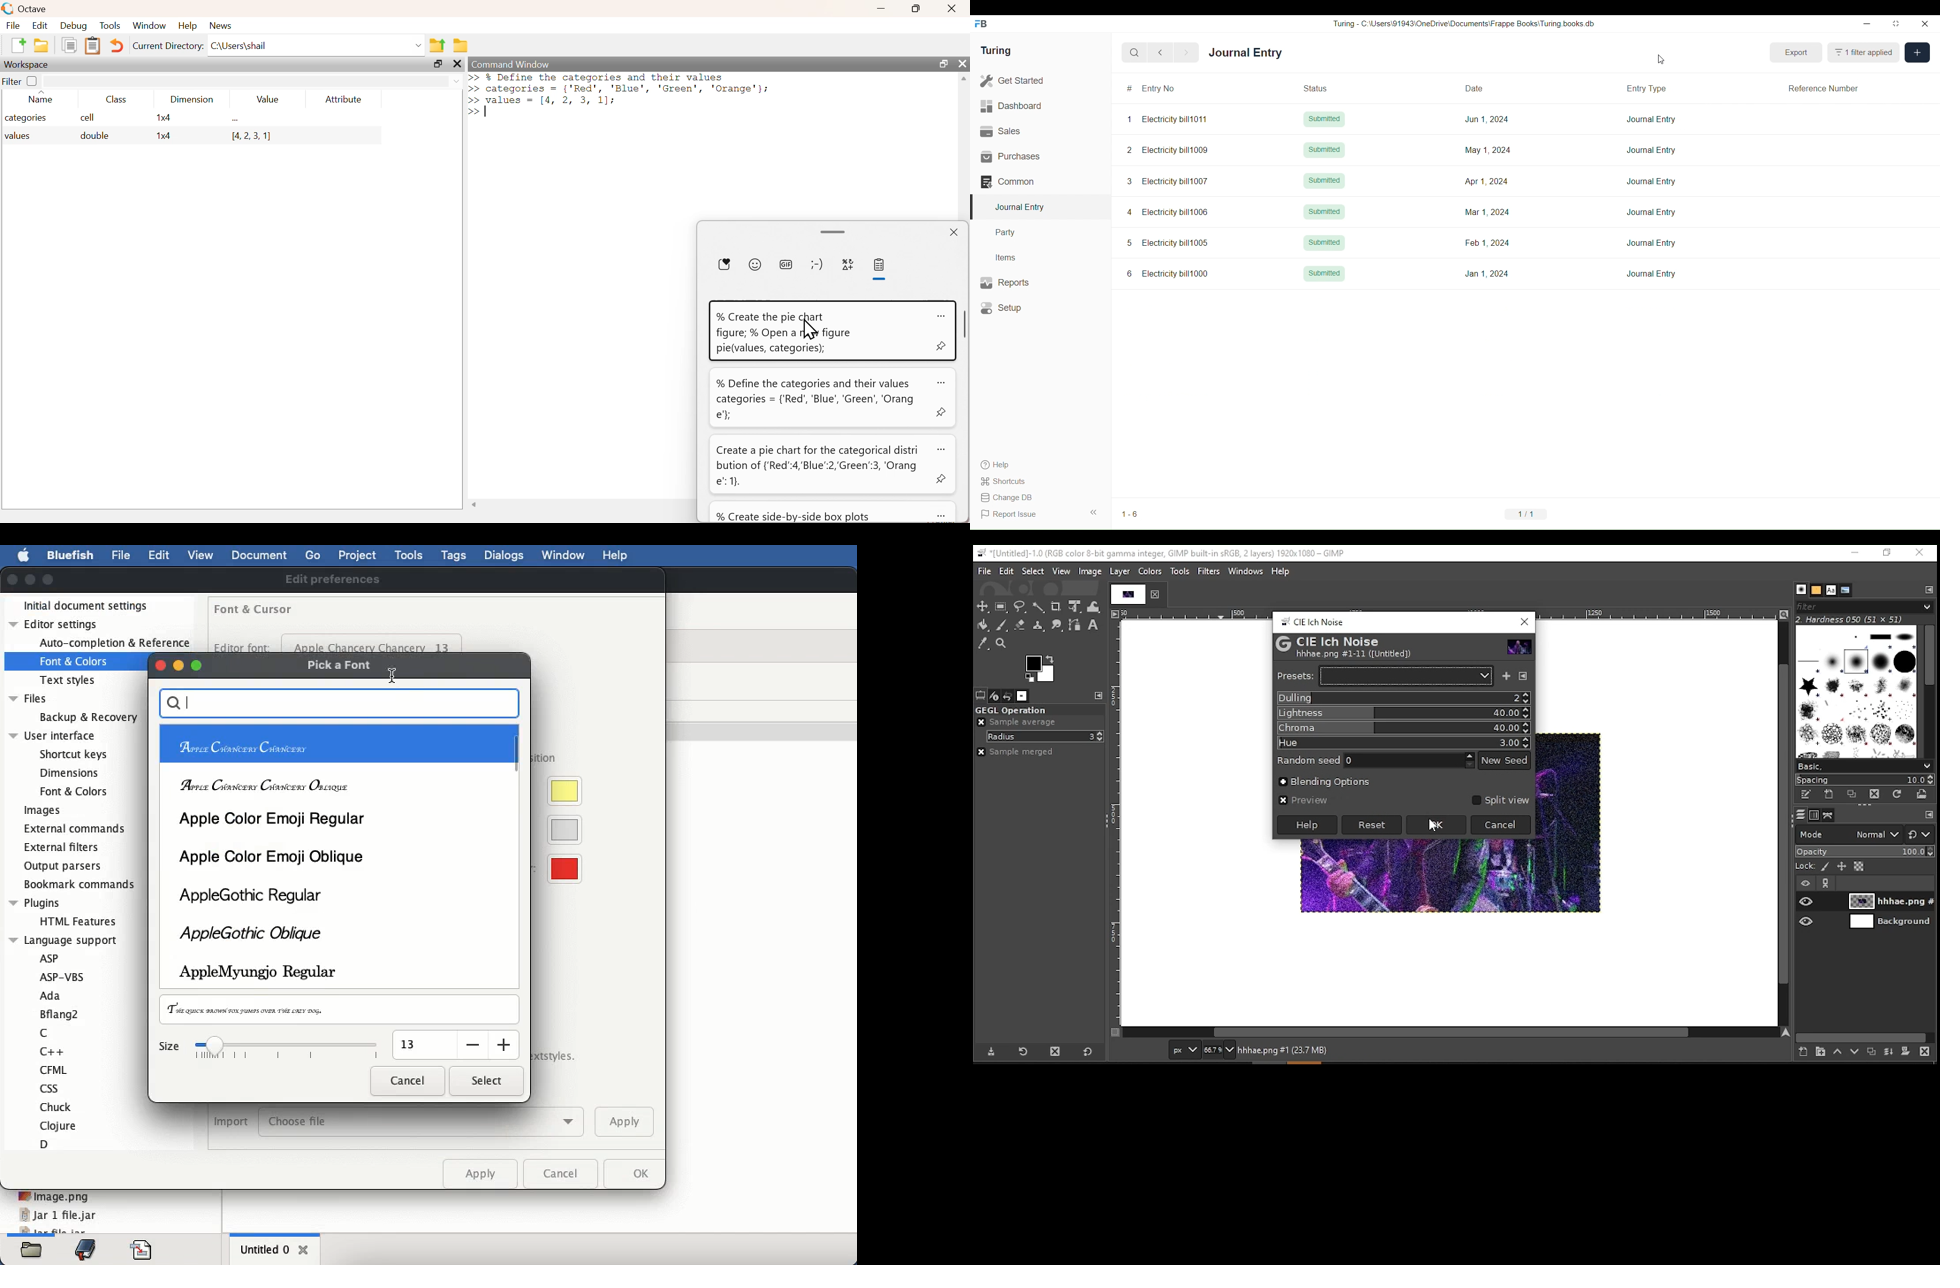 This screenshot has width=1960, height=1288. What do you see at coordinates (1376, 760) in the screenshot?
I see `random seed` at bounding box center [1376, 760].